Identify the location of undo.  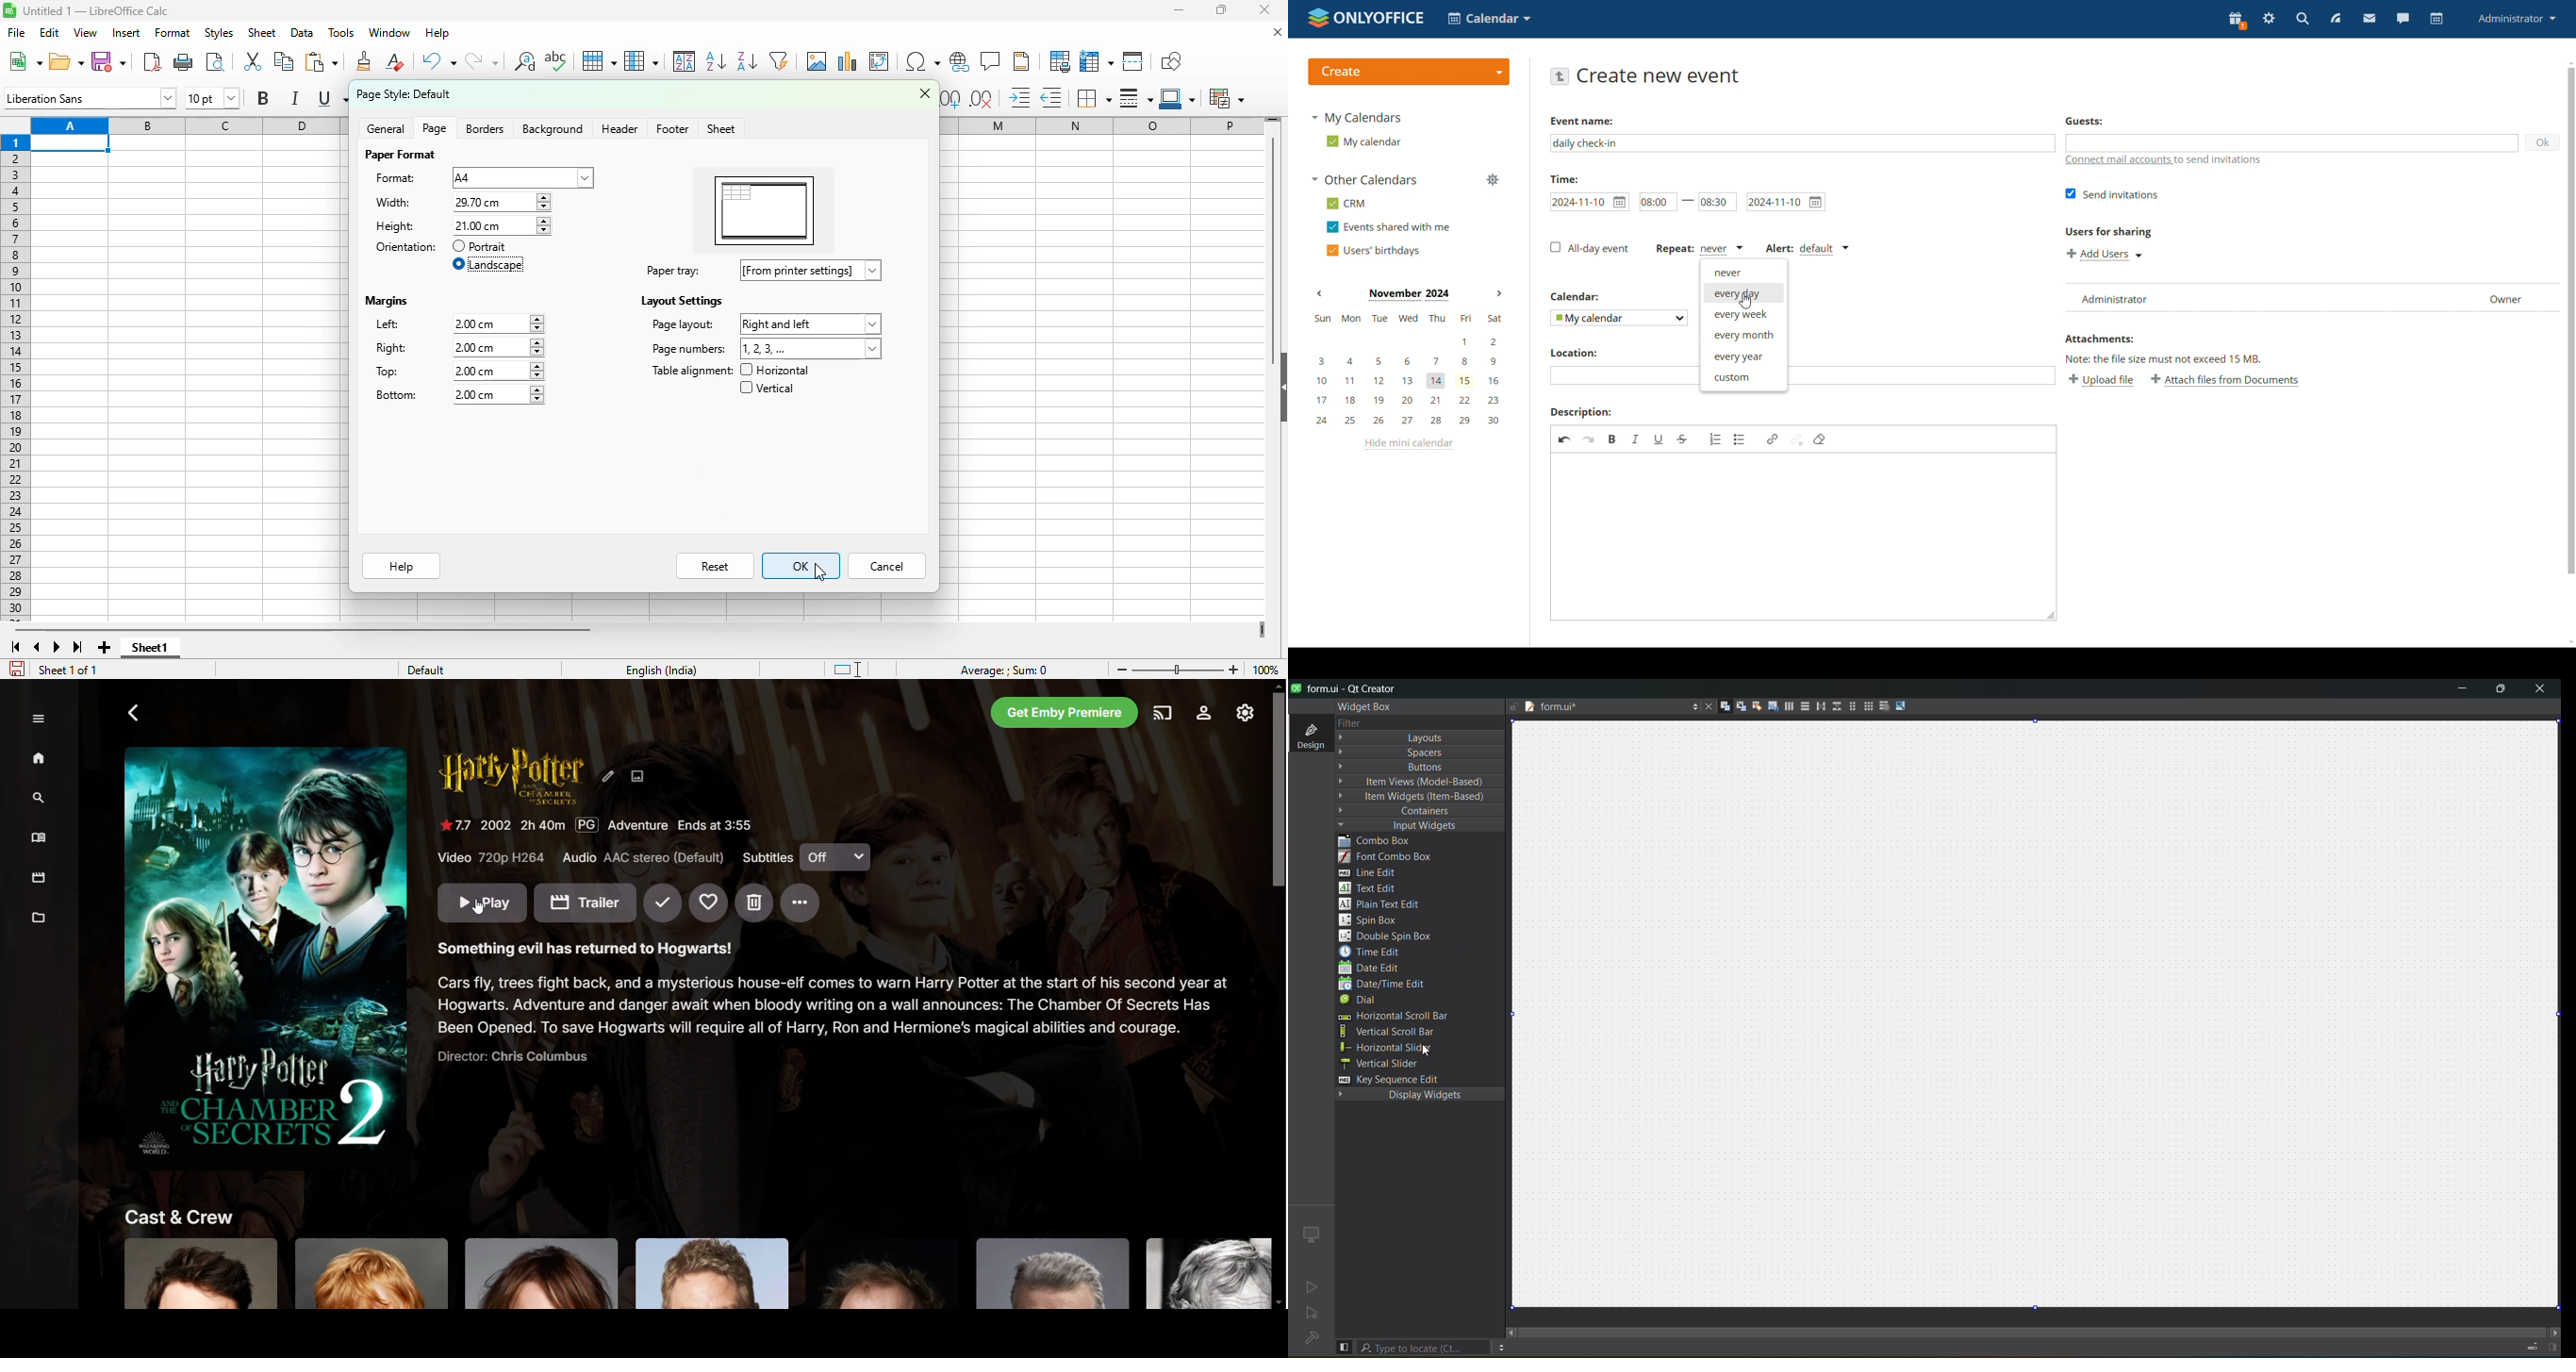
(438, 61).